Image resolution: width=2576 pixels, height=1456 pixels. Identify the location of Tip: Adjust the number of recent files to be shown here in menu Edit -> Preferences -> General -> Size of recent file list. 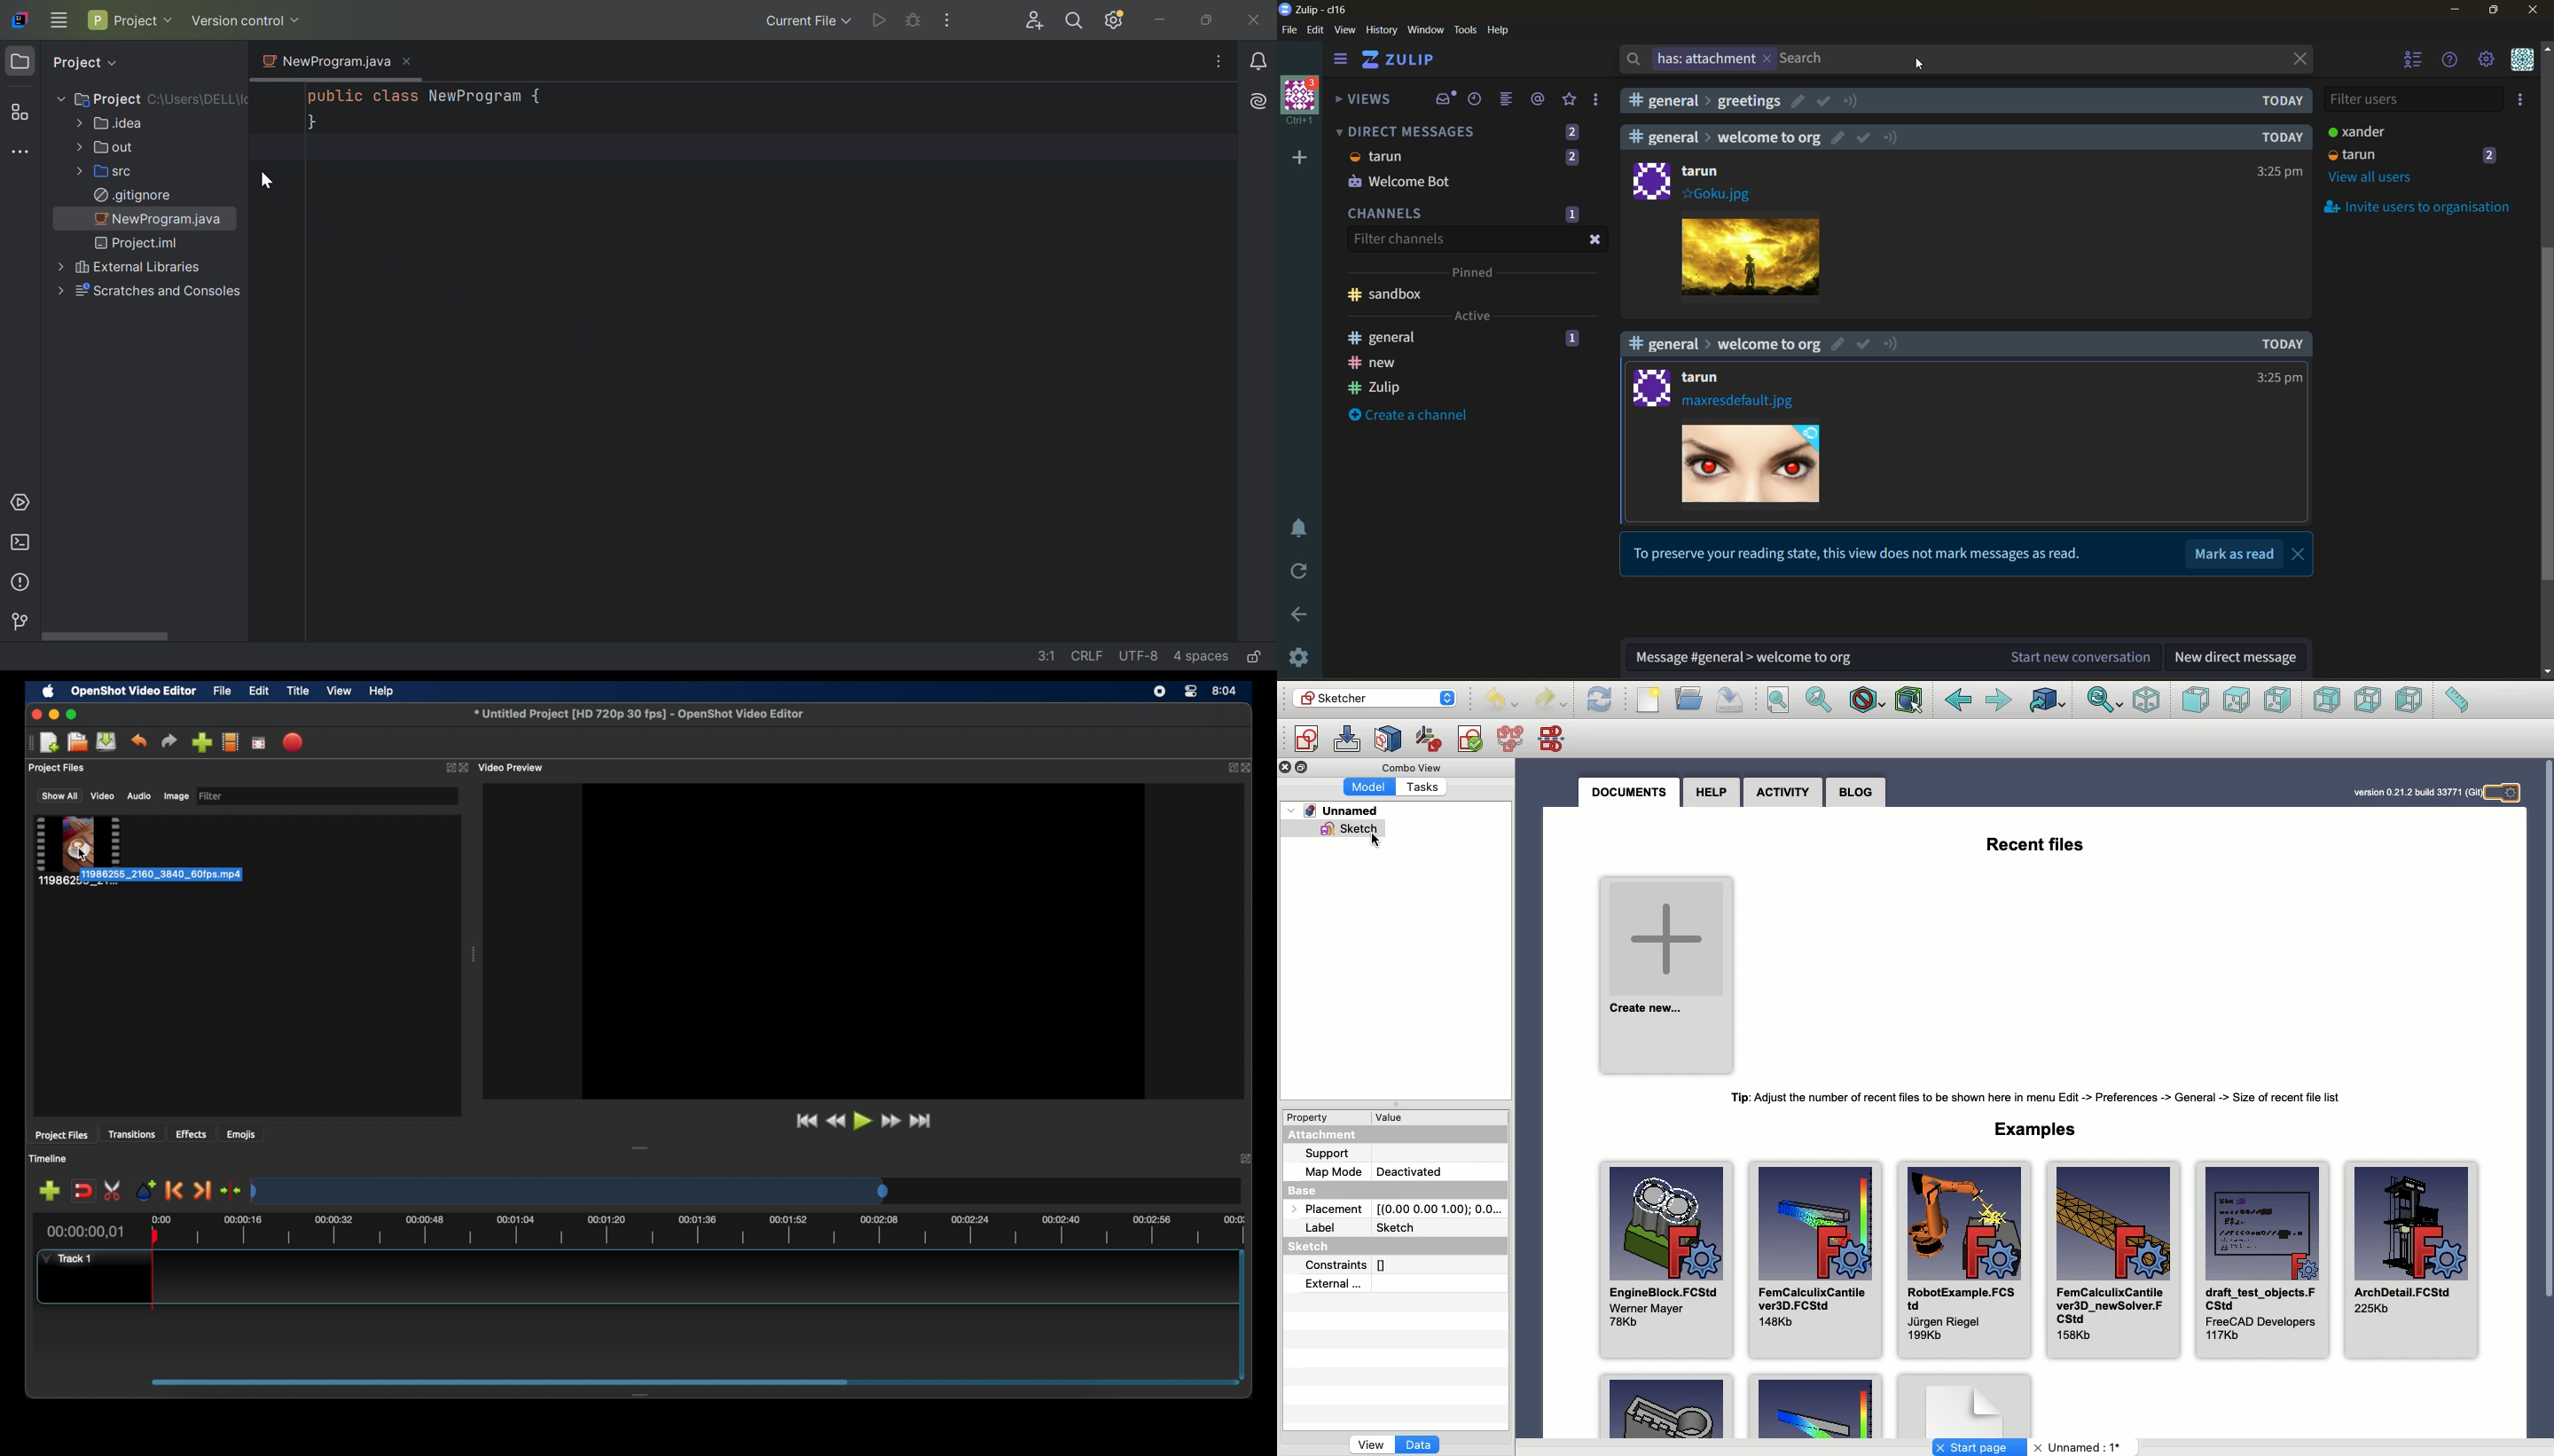
(2044, 1098).